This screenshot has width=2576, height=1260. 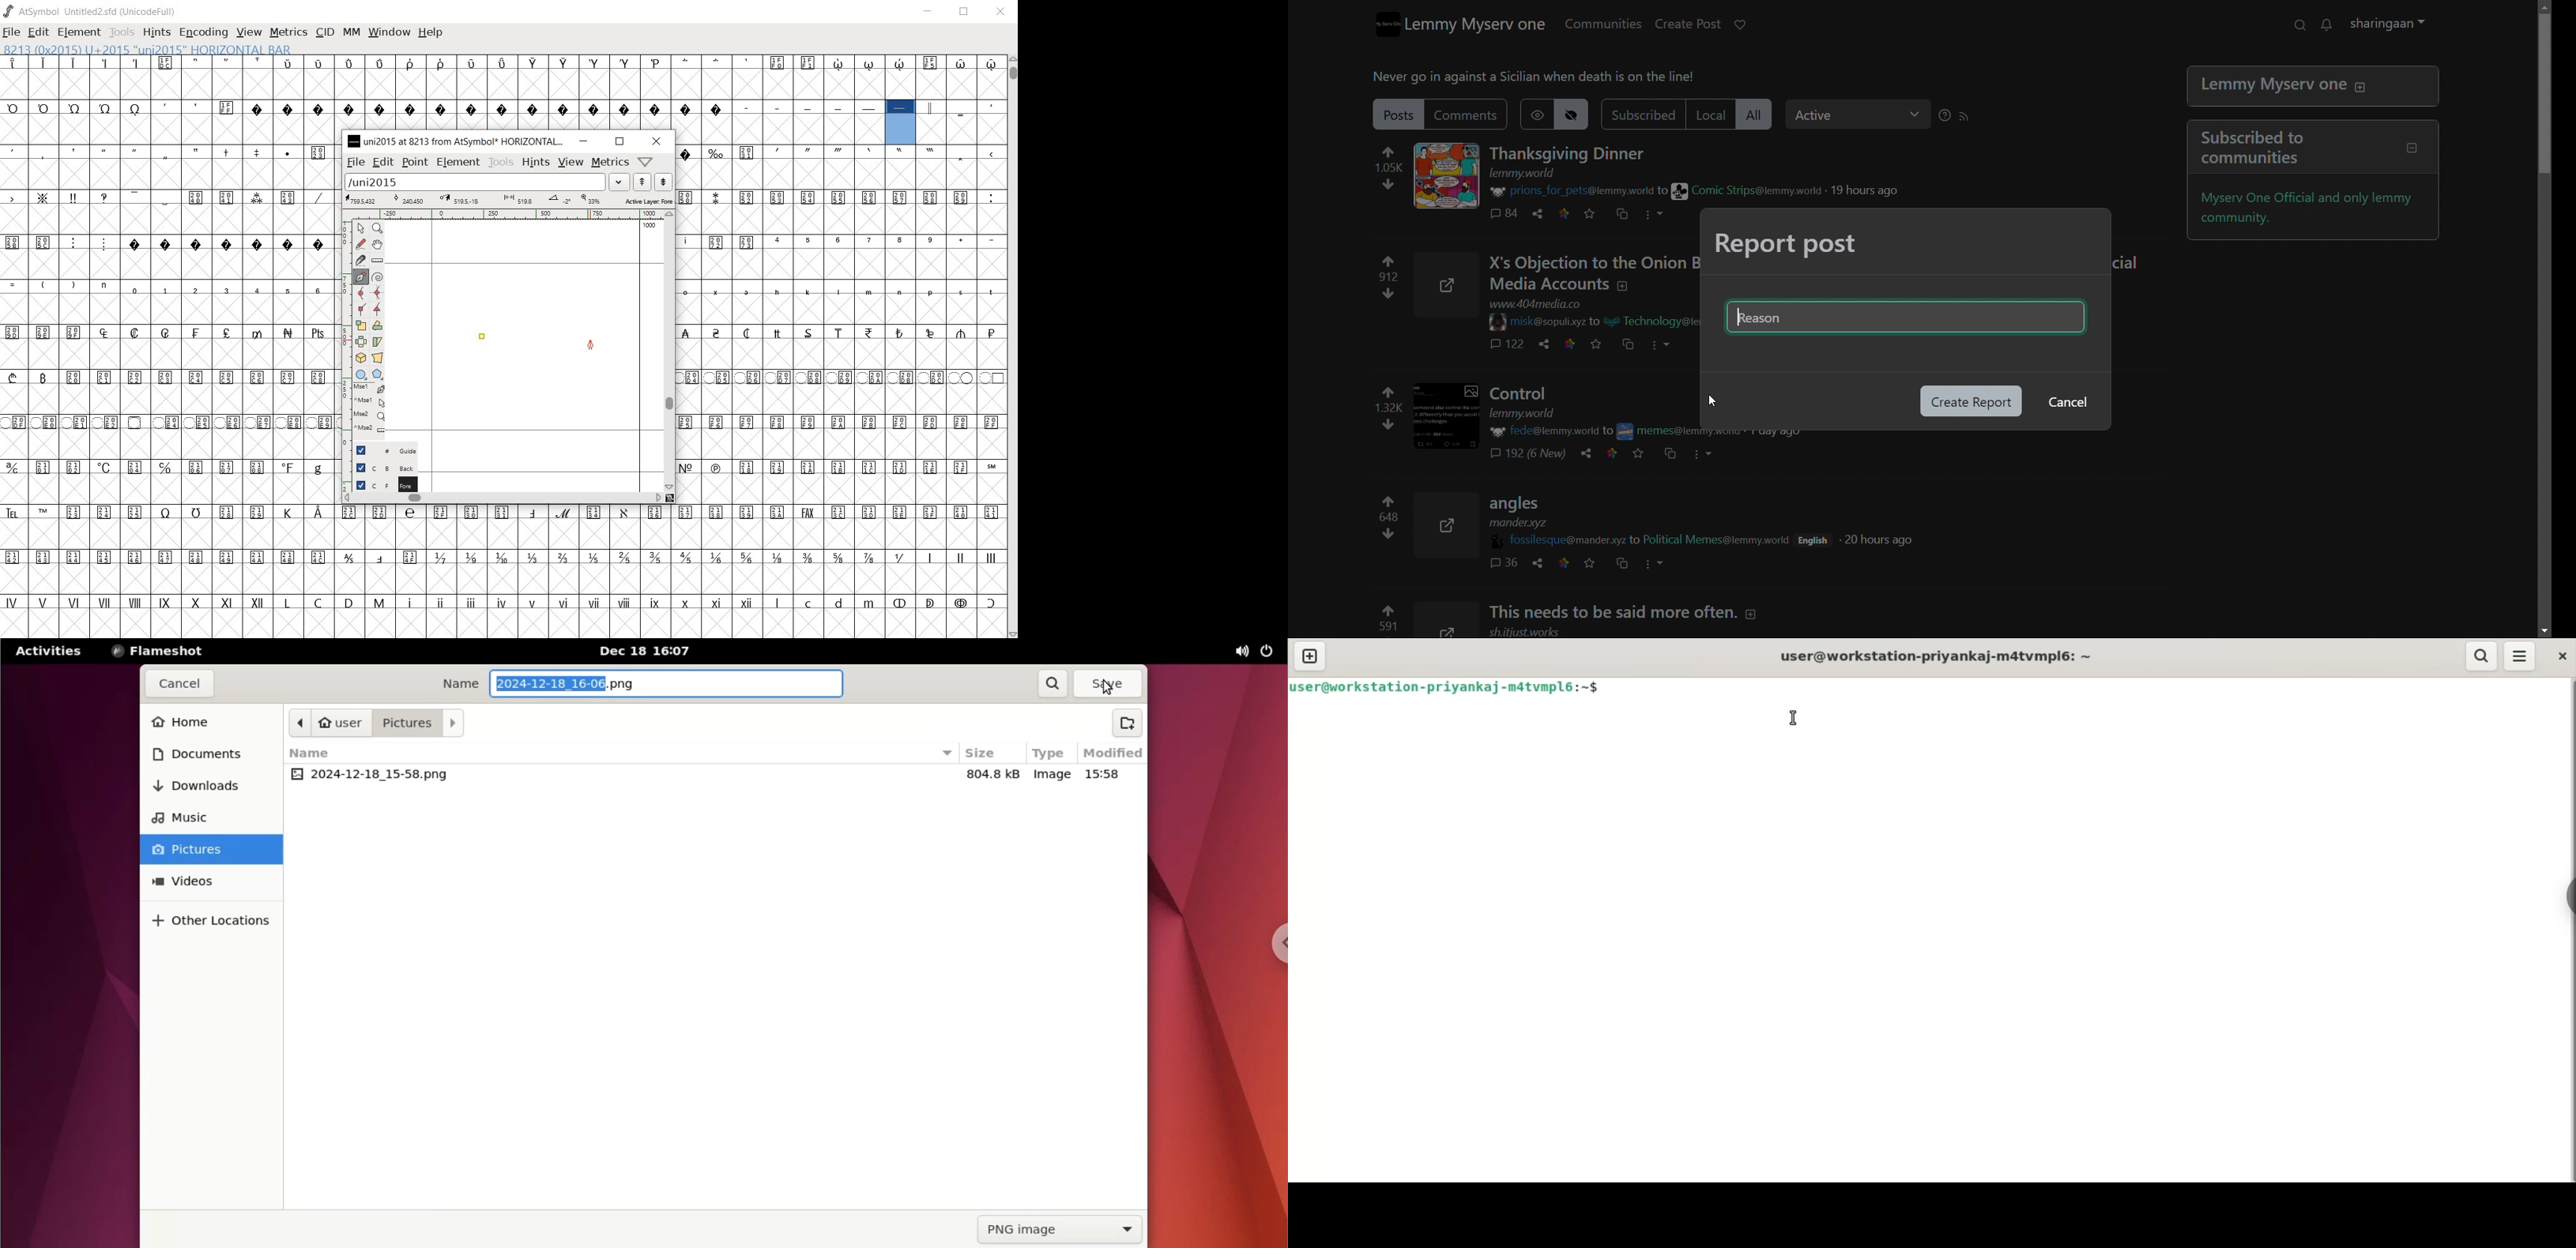 I want to click on subscribed, so click(x=1649, y=114).